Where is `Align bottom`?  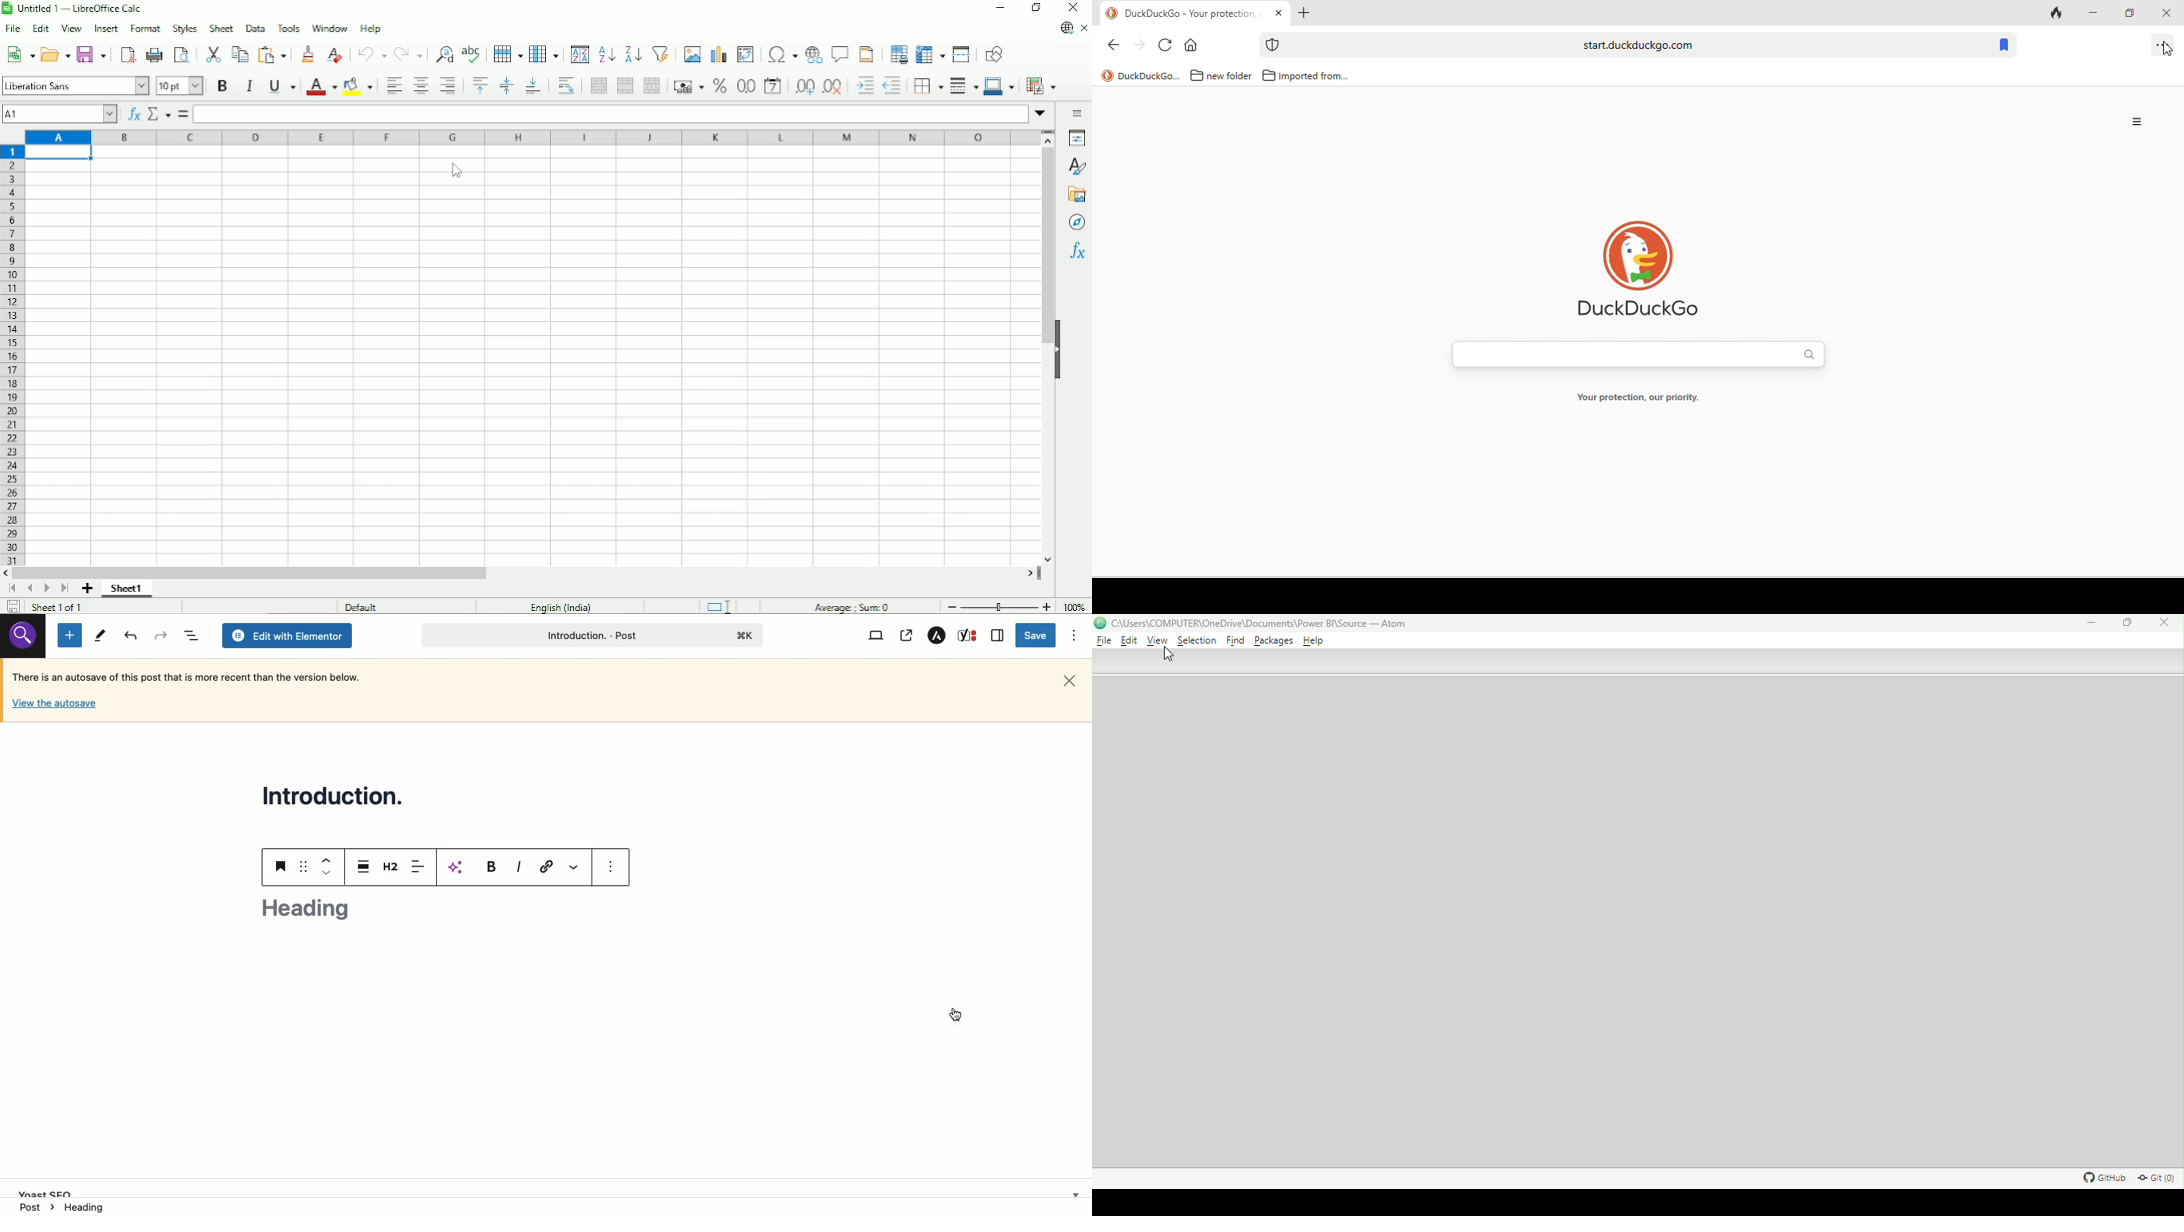
Align bottom is located at coordinates (533, 86).